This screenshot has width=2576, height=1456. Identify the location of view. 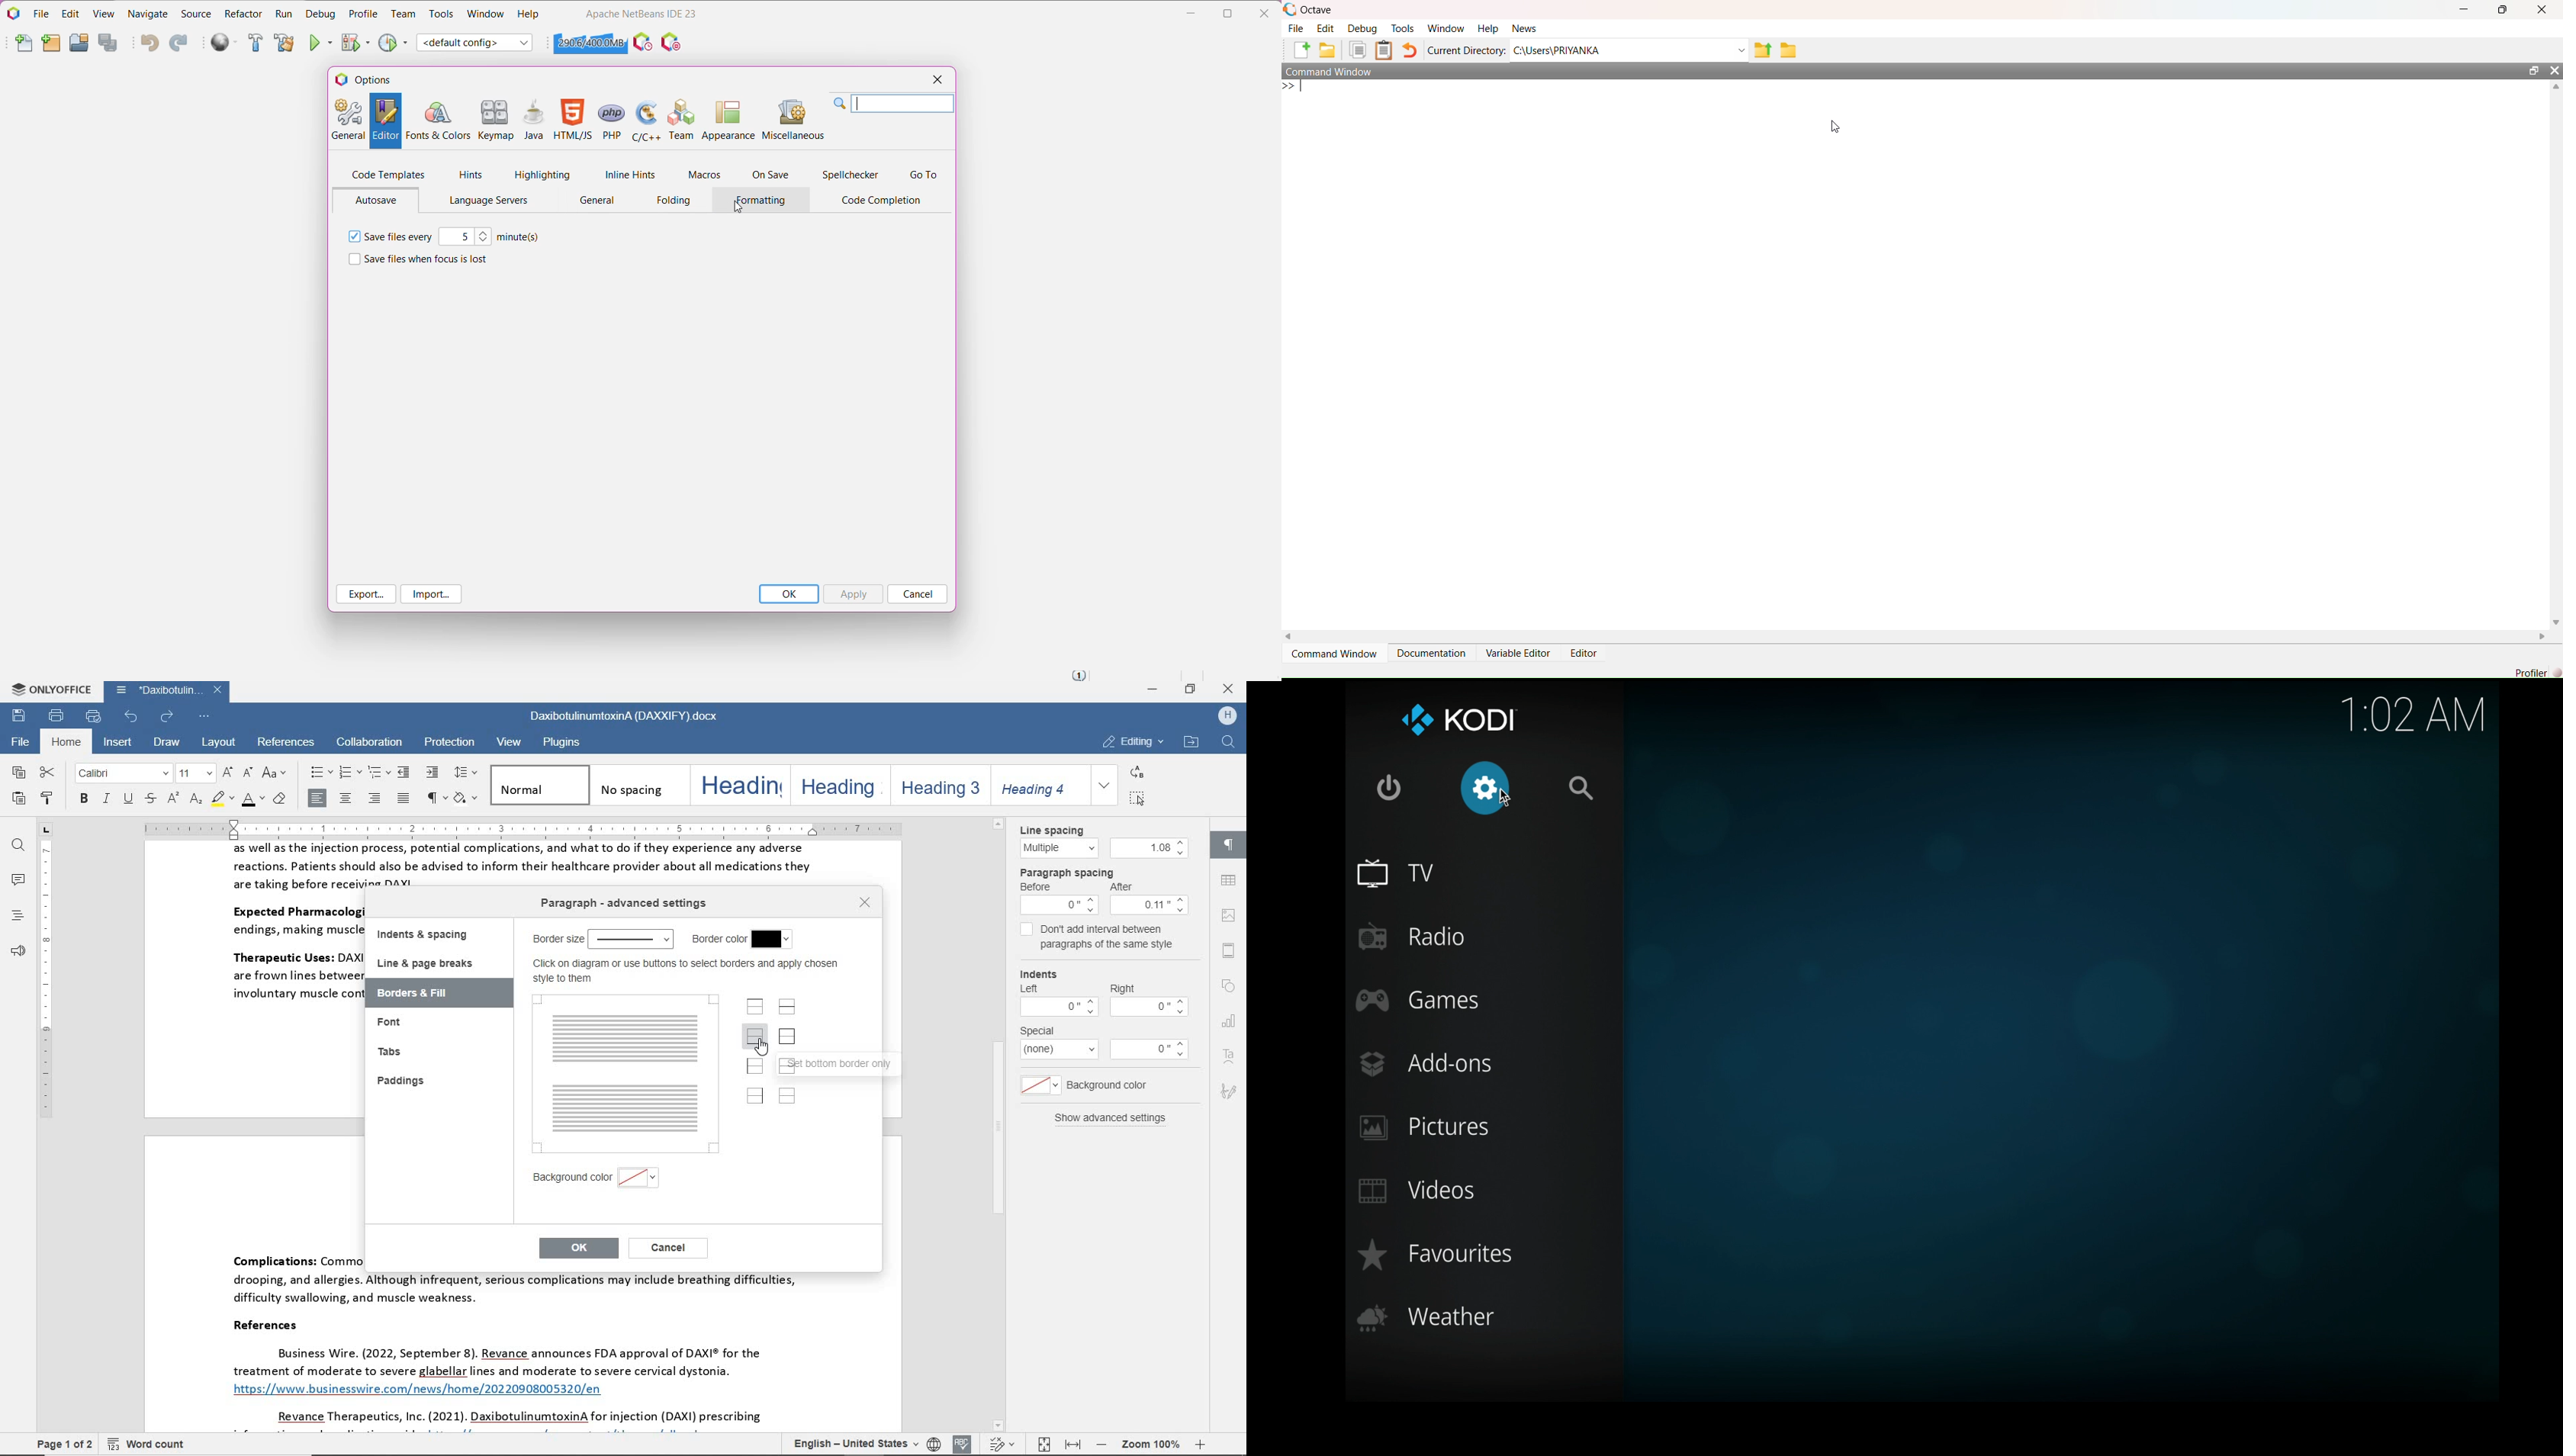
(511, 743).